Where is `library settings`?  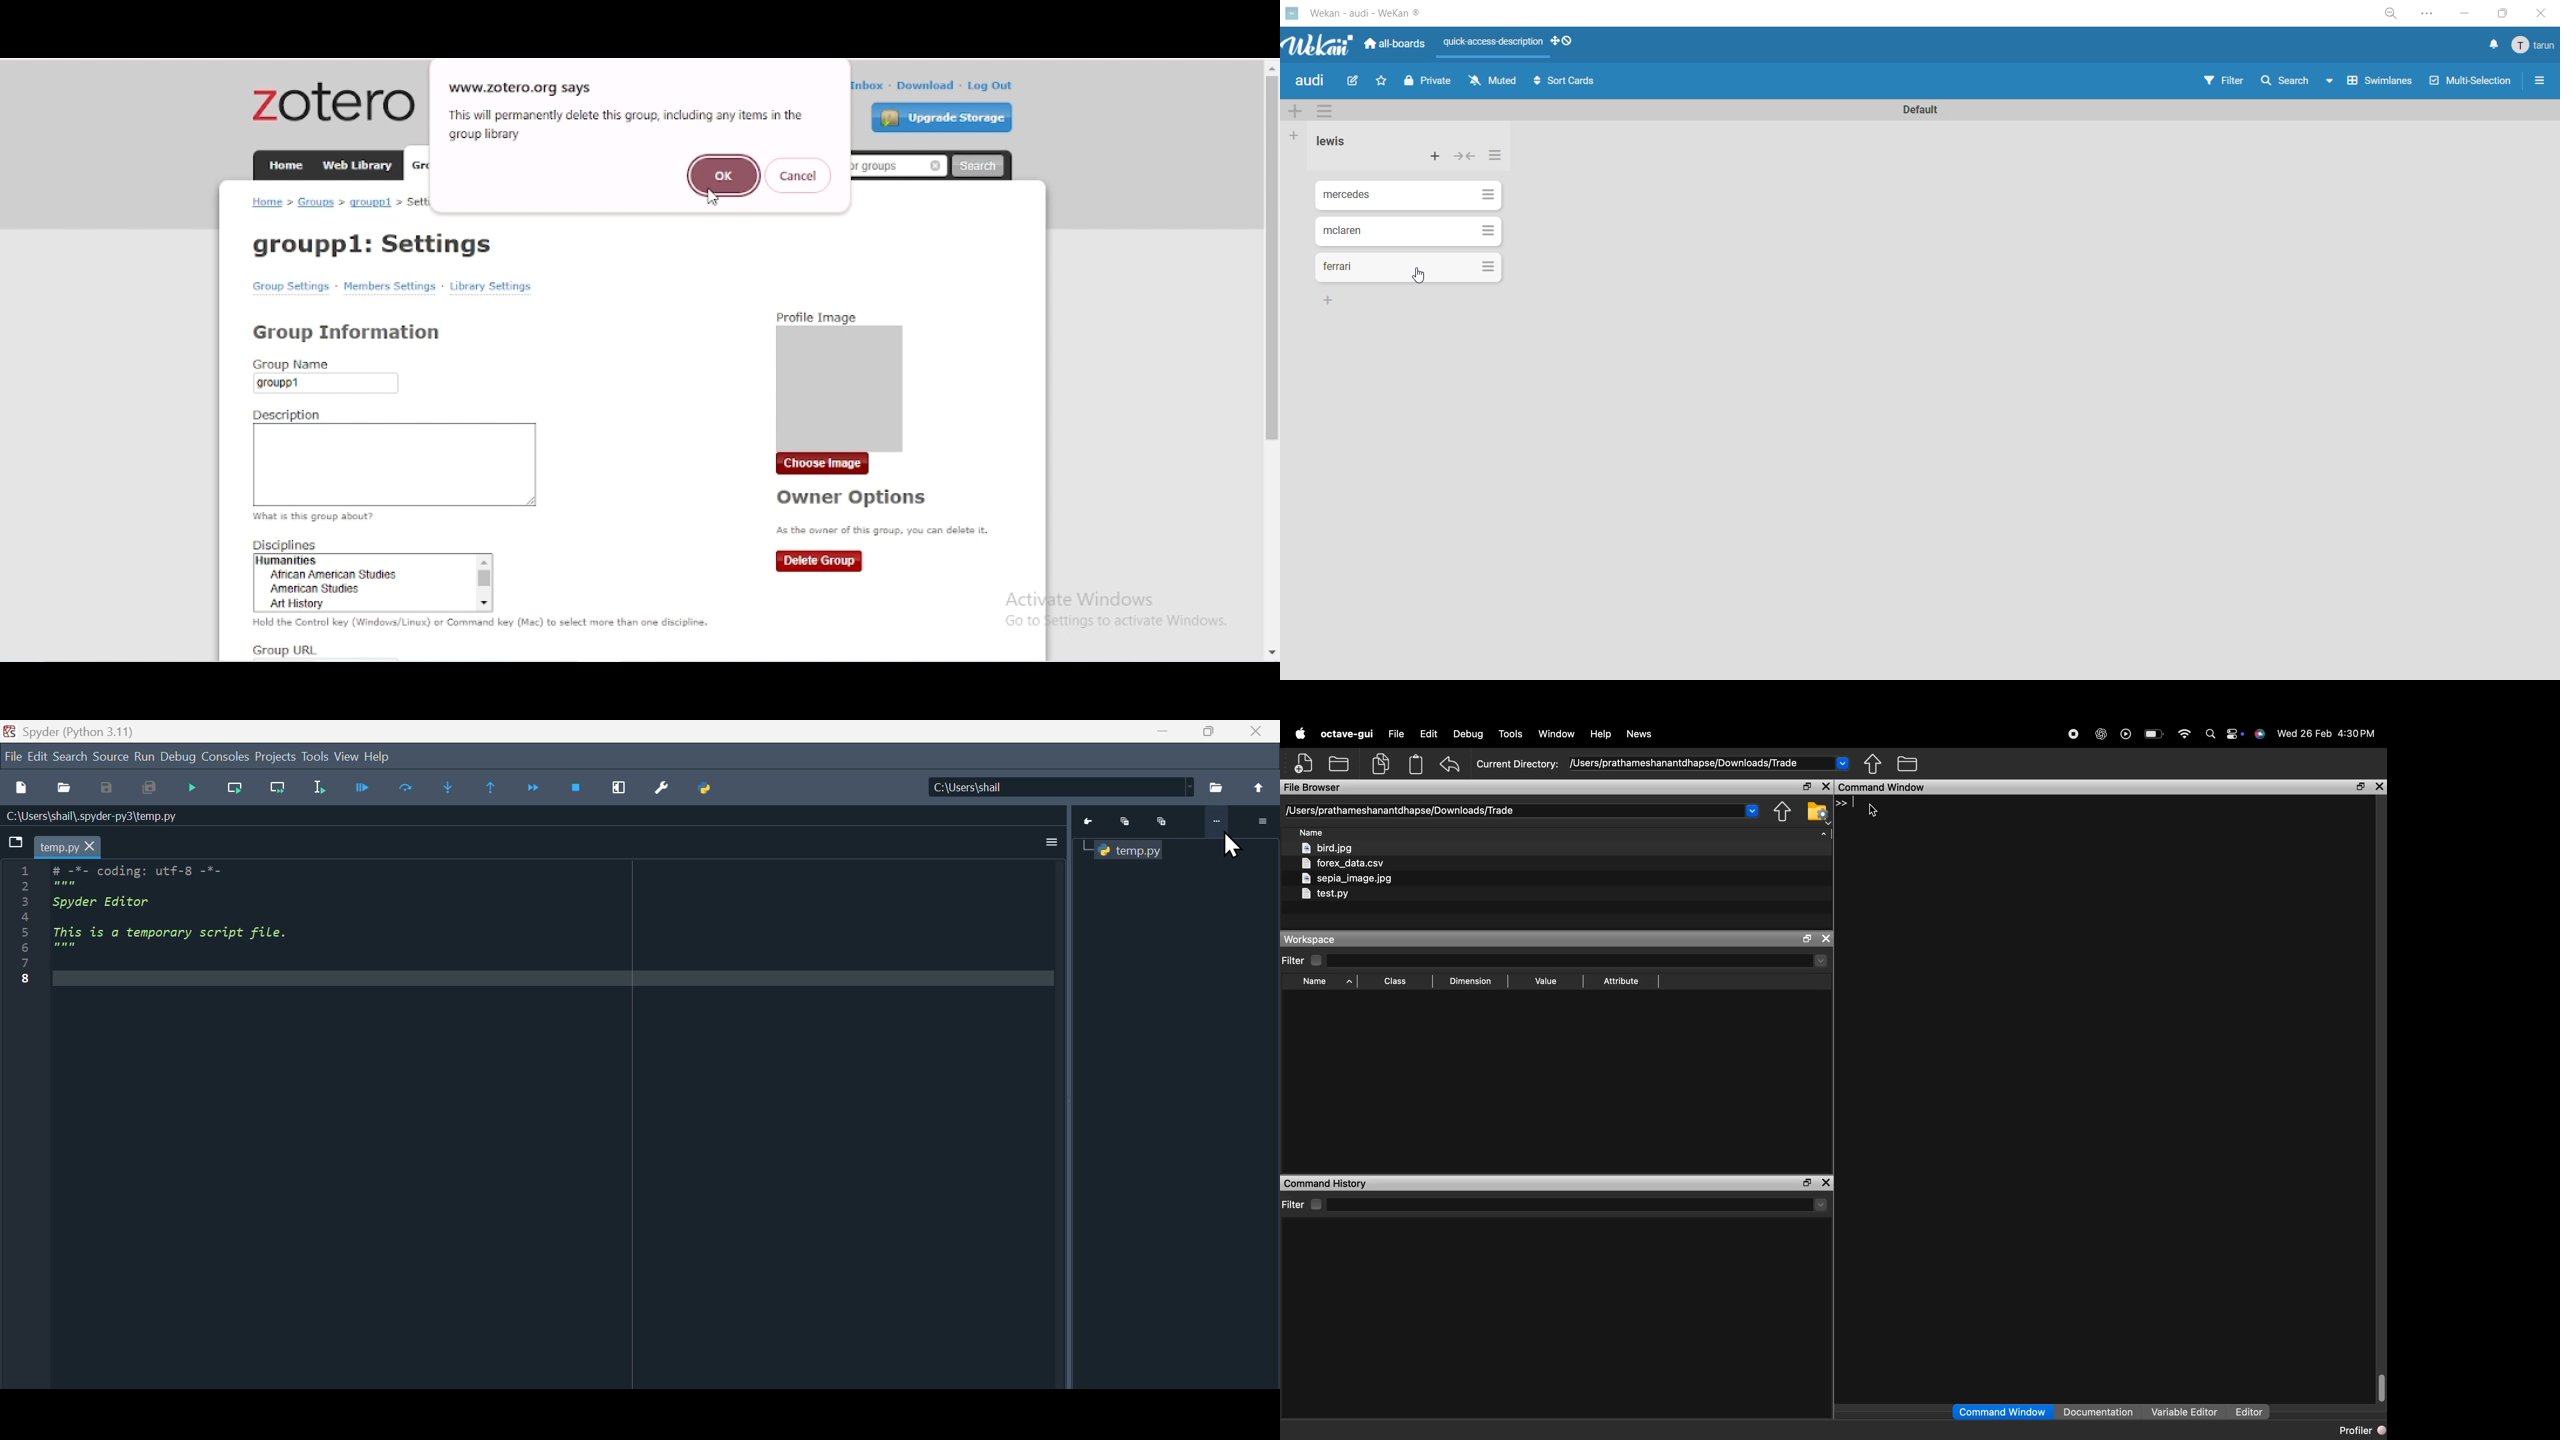
library settings is located at coordinates (490, 286).